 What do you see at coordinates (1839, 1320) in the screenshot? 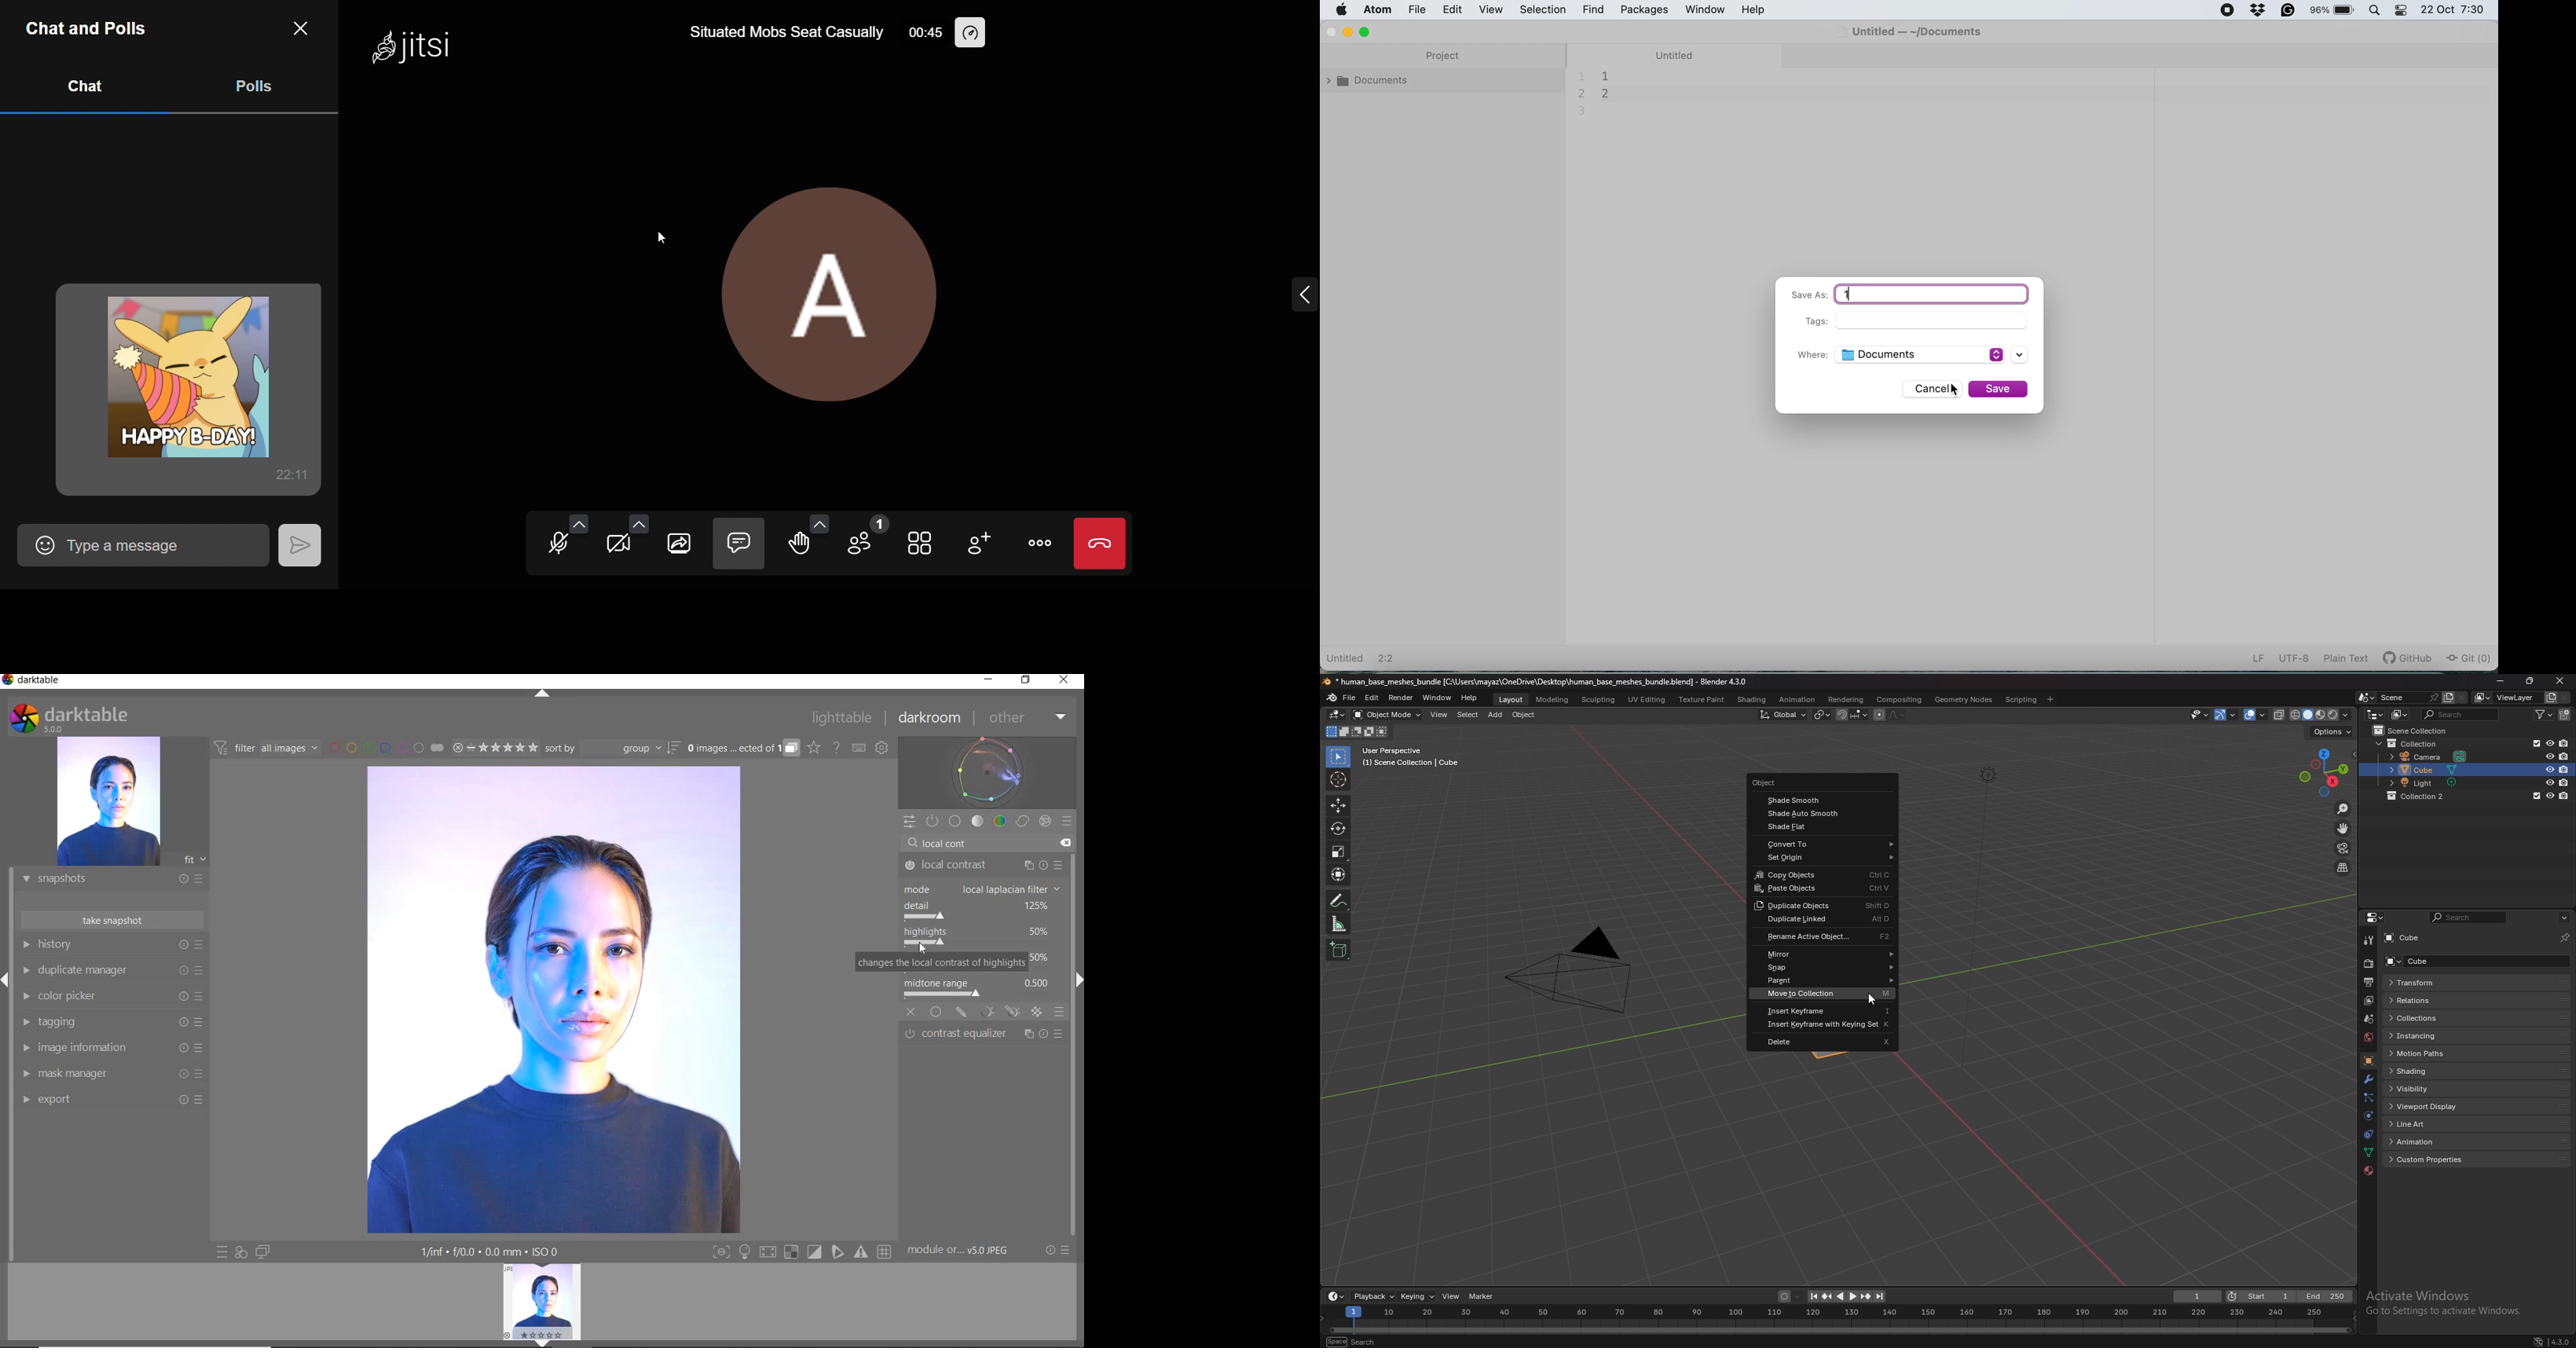
I see `seek` at bounding box center [1839, 1320].